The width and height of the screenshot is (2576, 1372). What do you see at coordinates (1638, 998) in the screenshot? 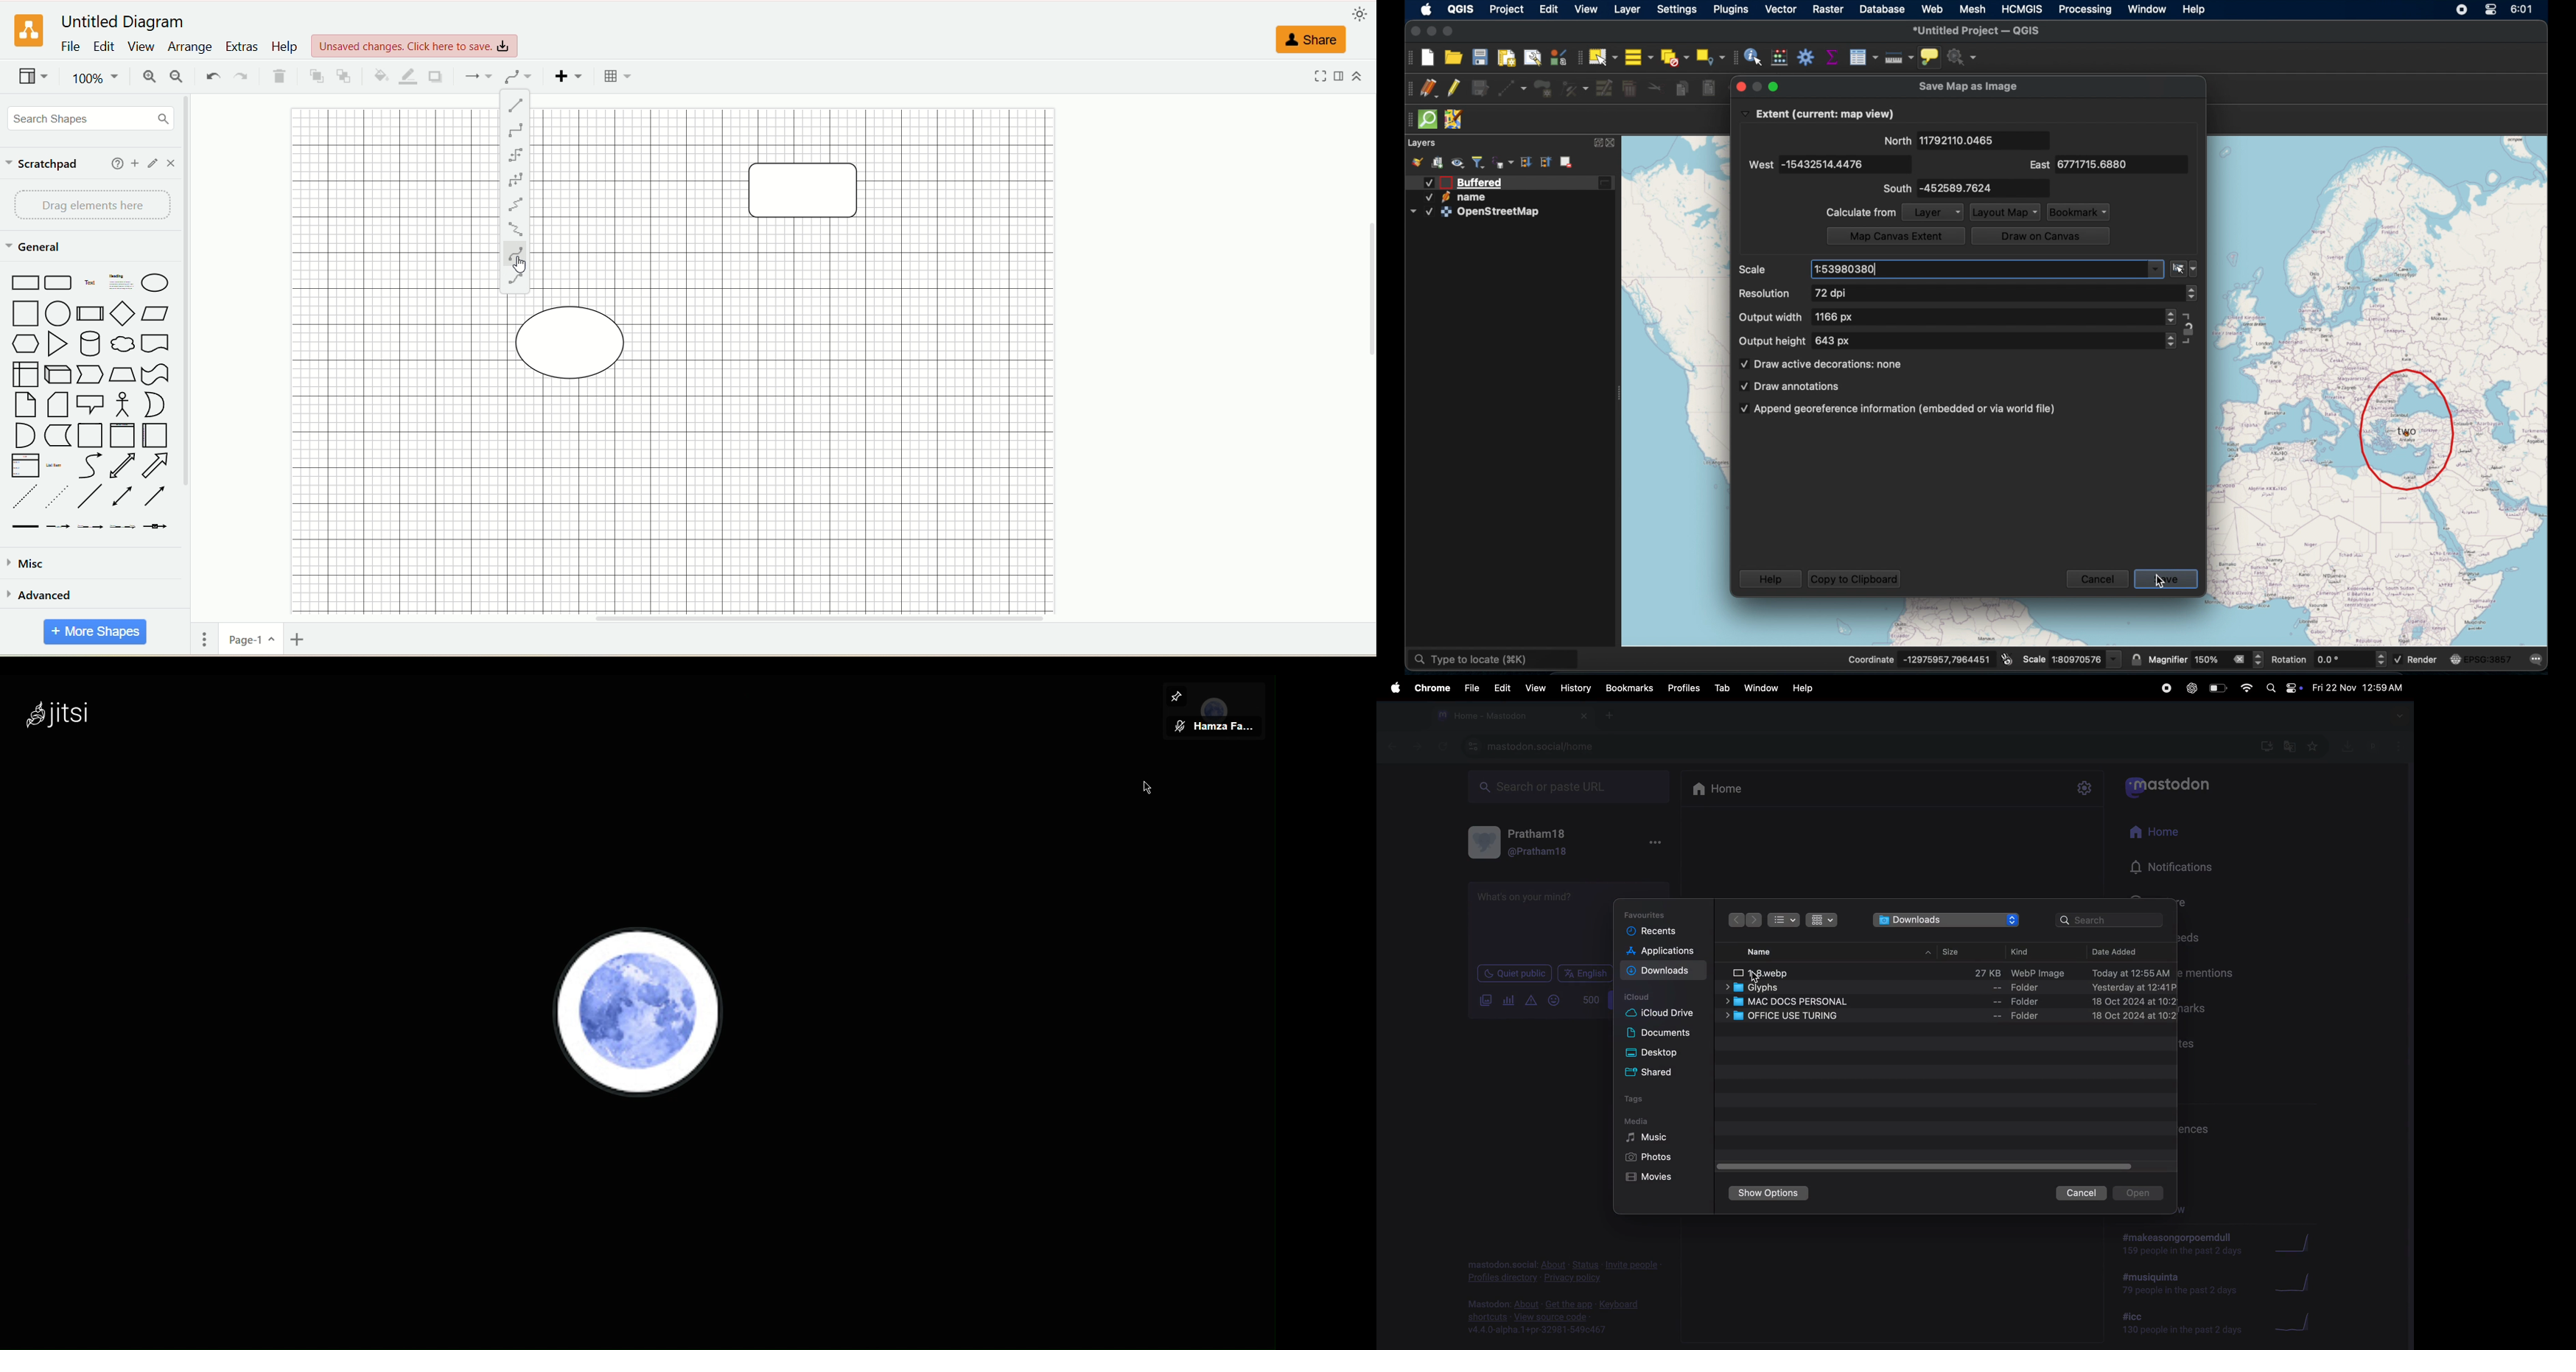
I see `icloud` at bounding box center [1638, 998].